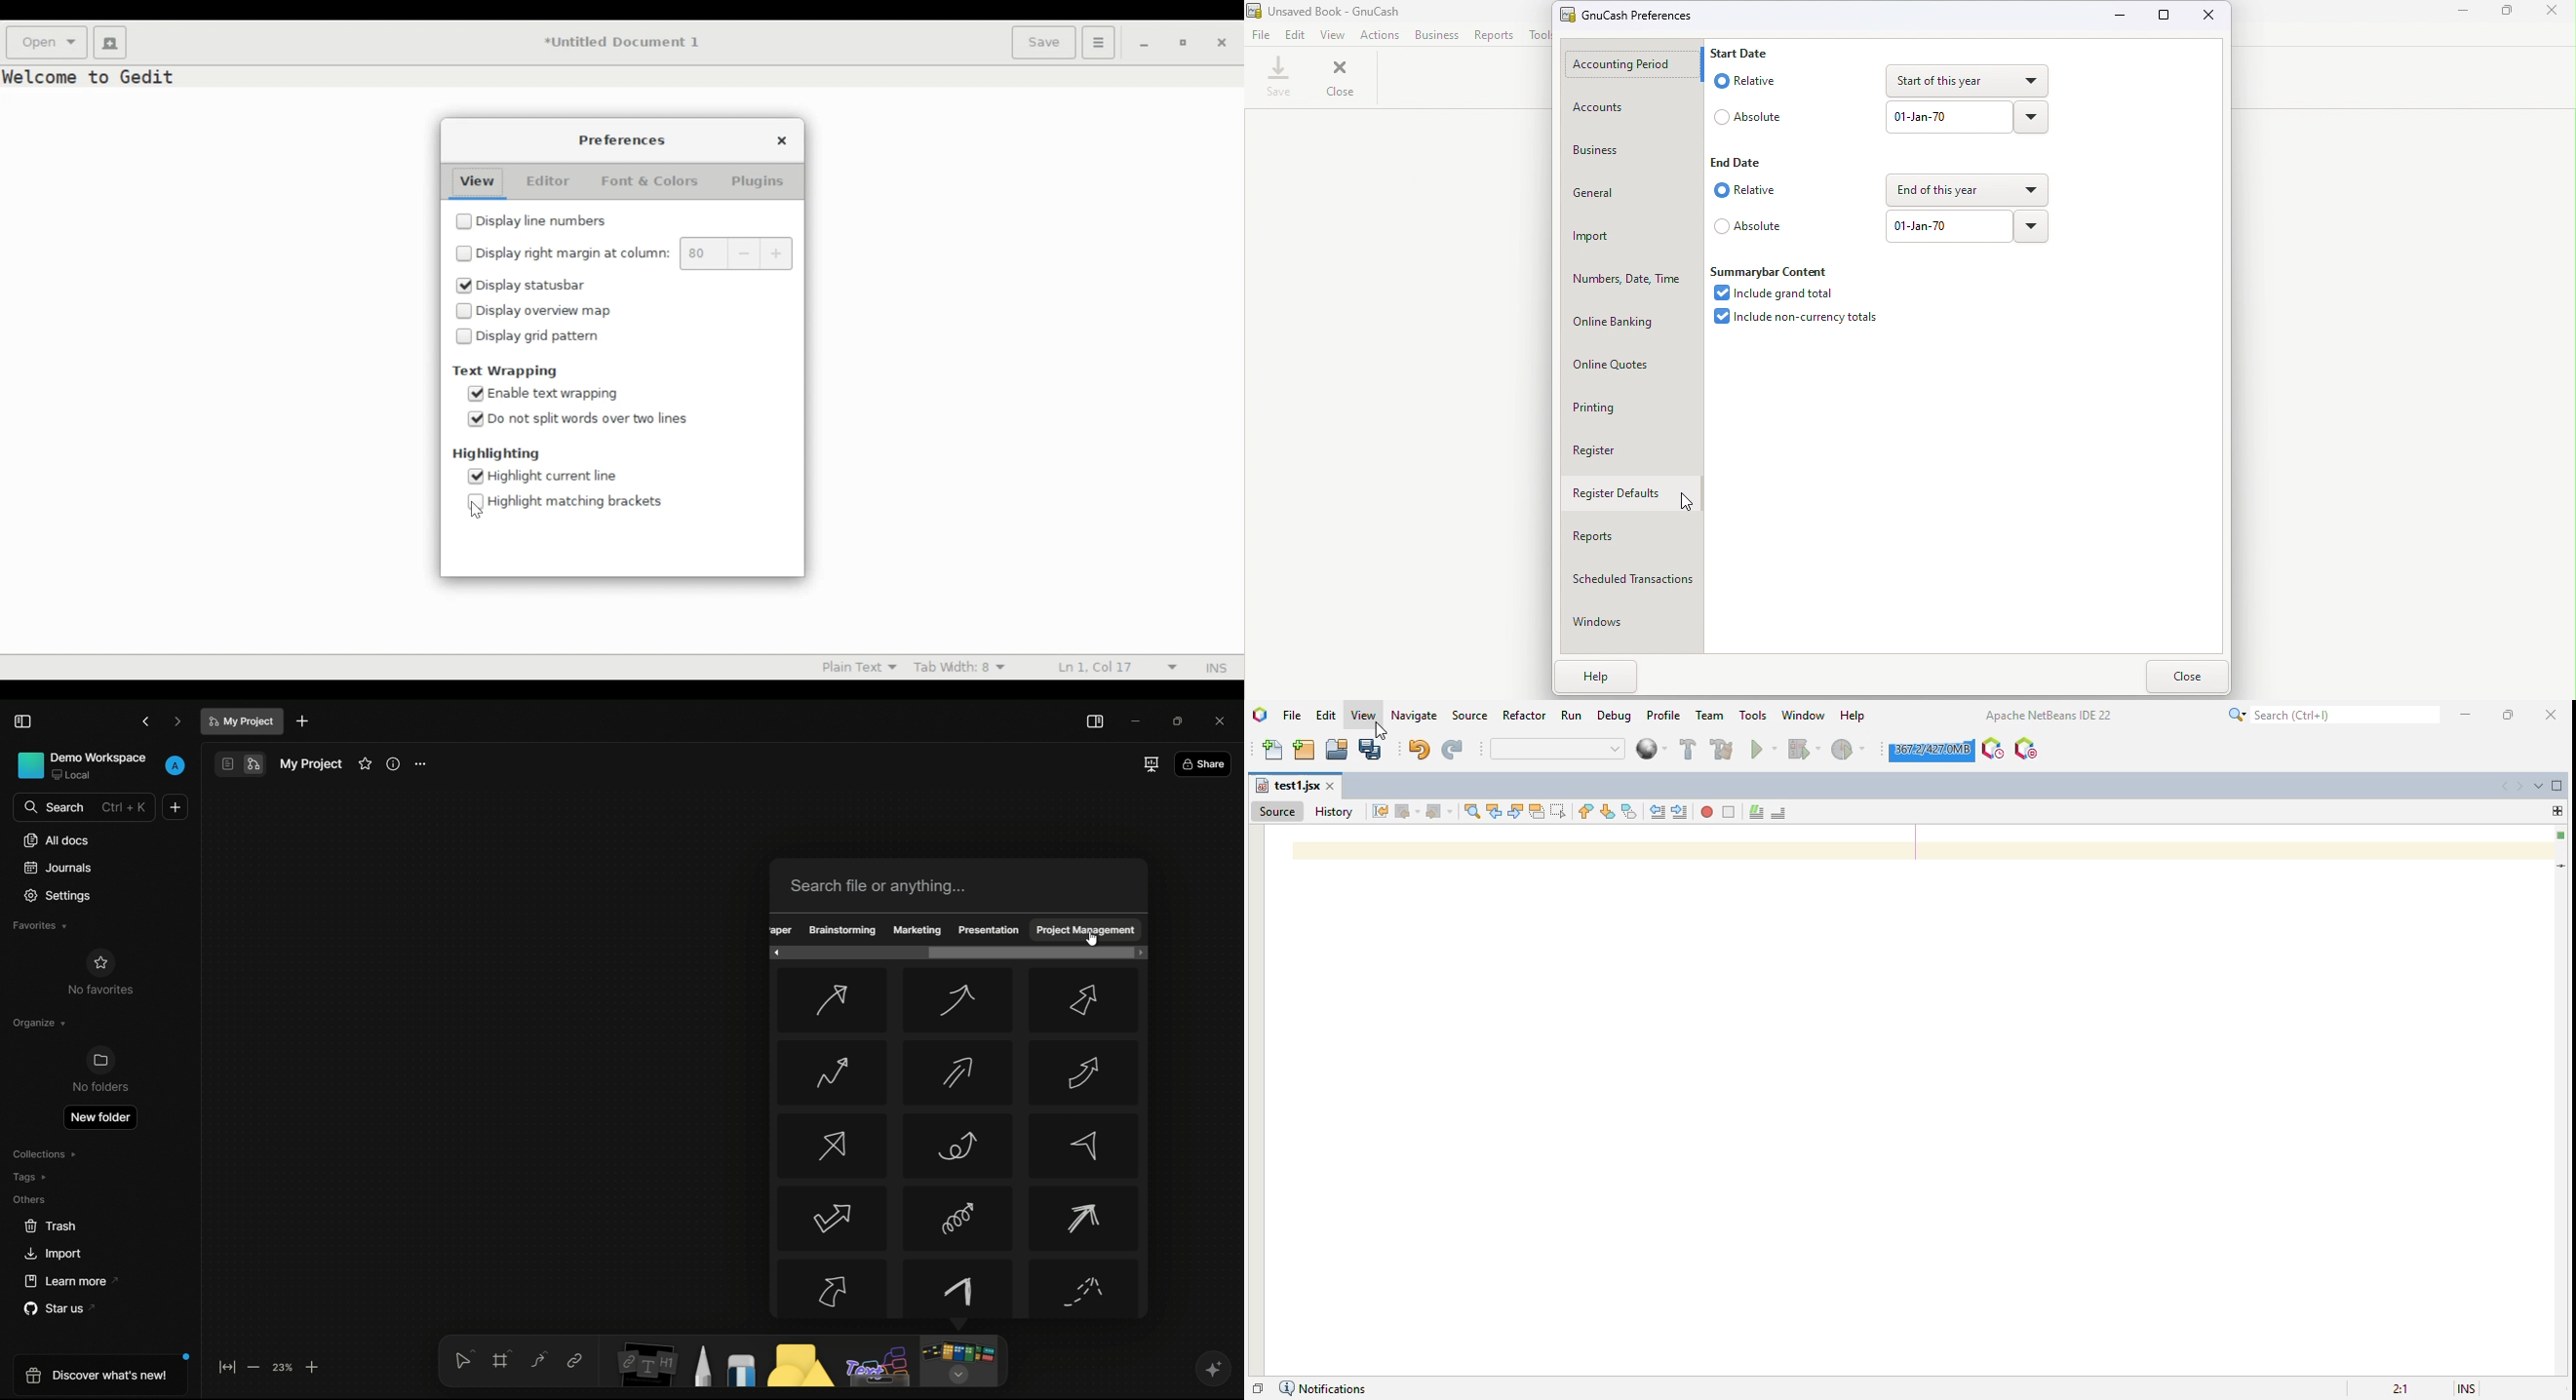  What do you see at coordinates (99, 972) in the screenshot?
I see `no favorites` at bounding box center [99, 972].